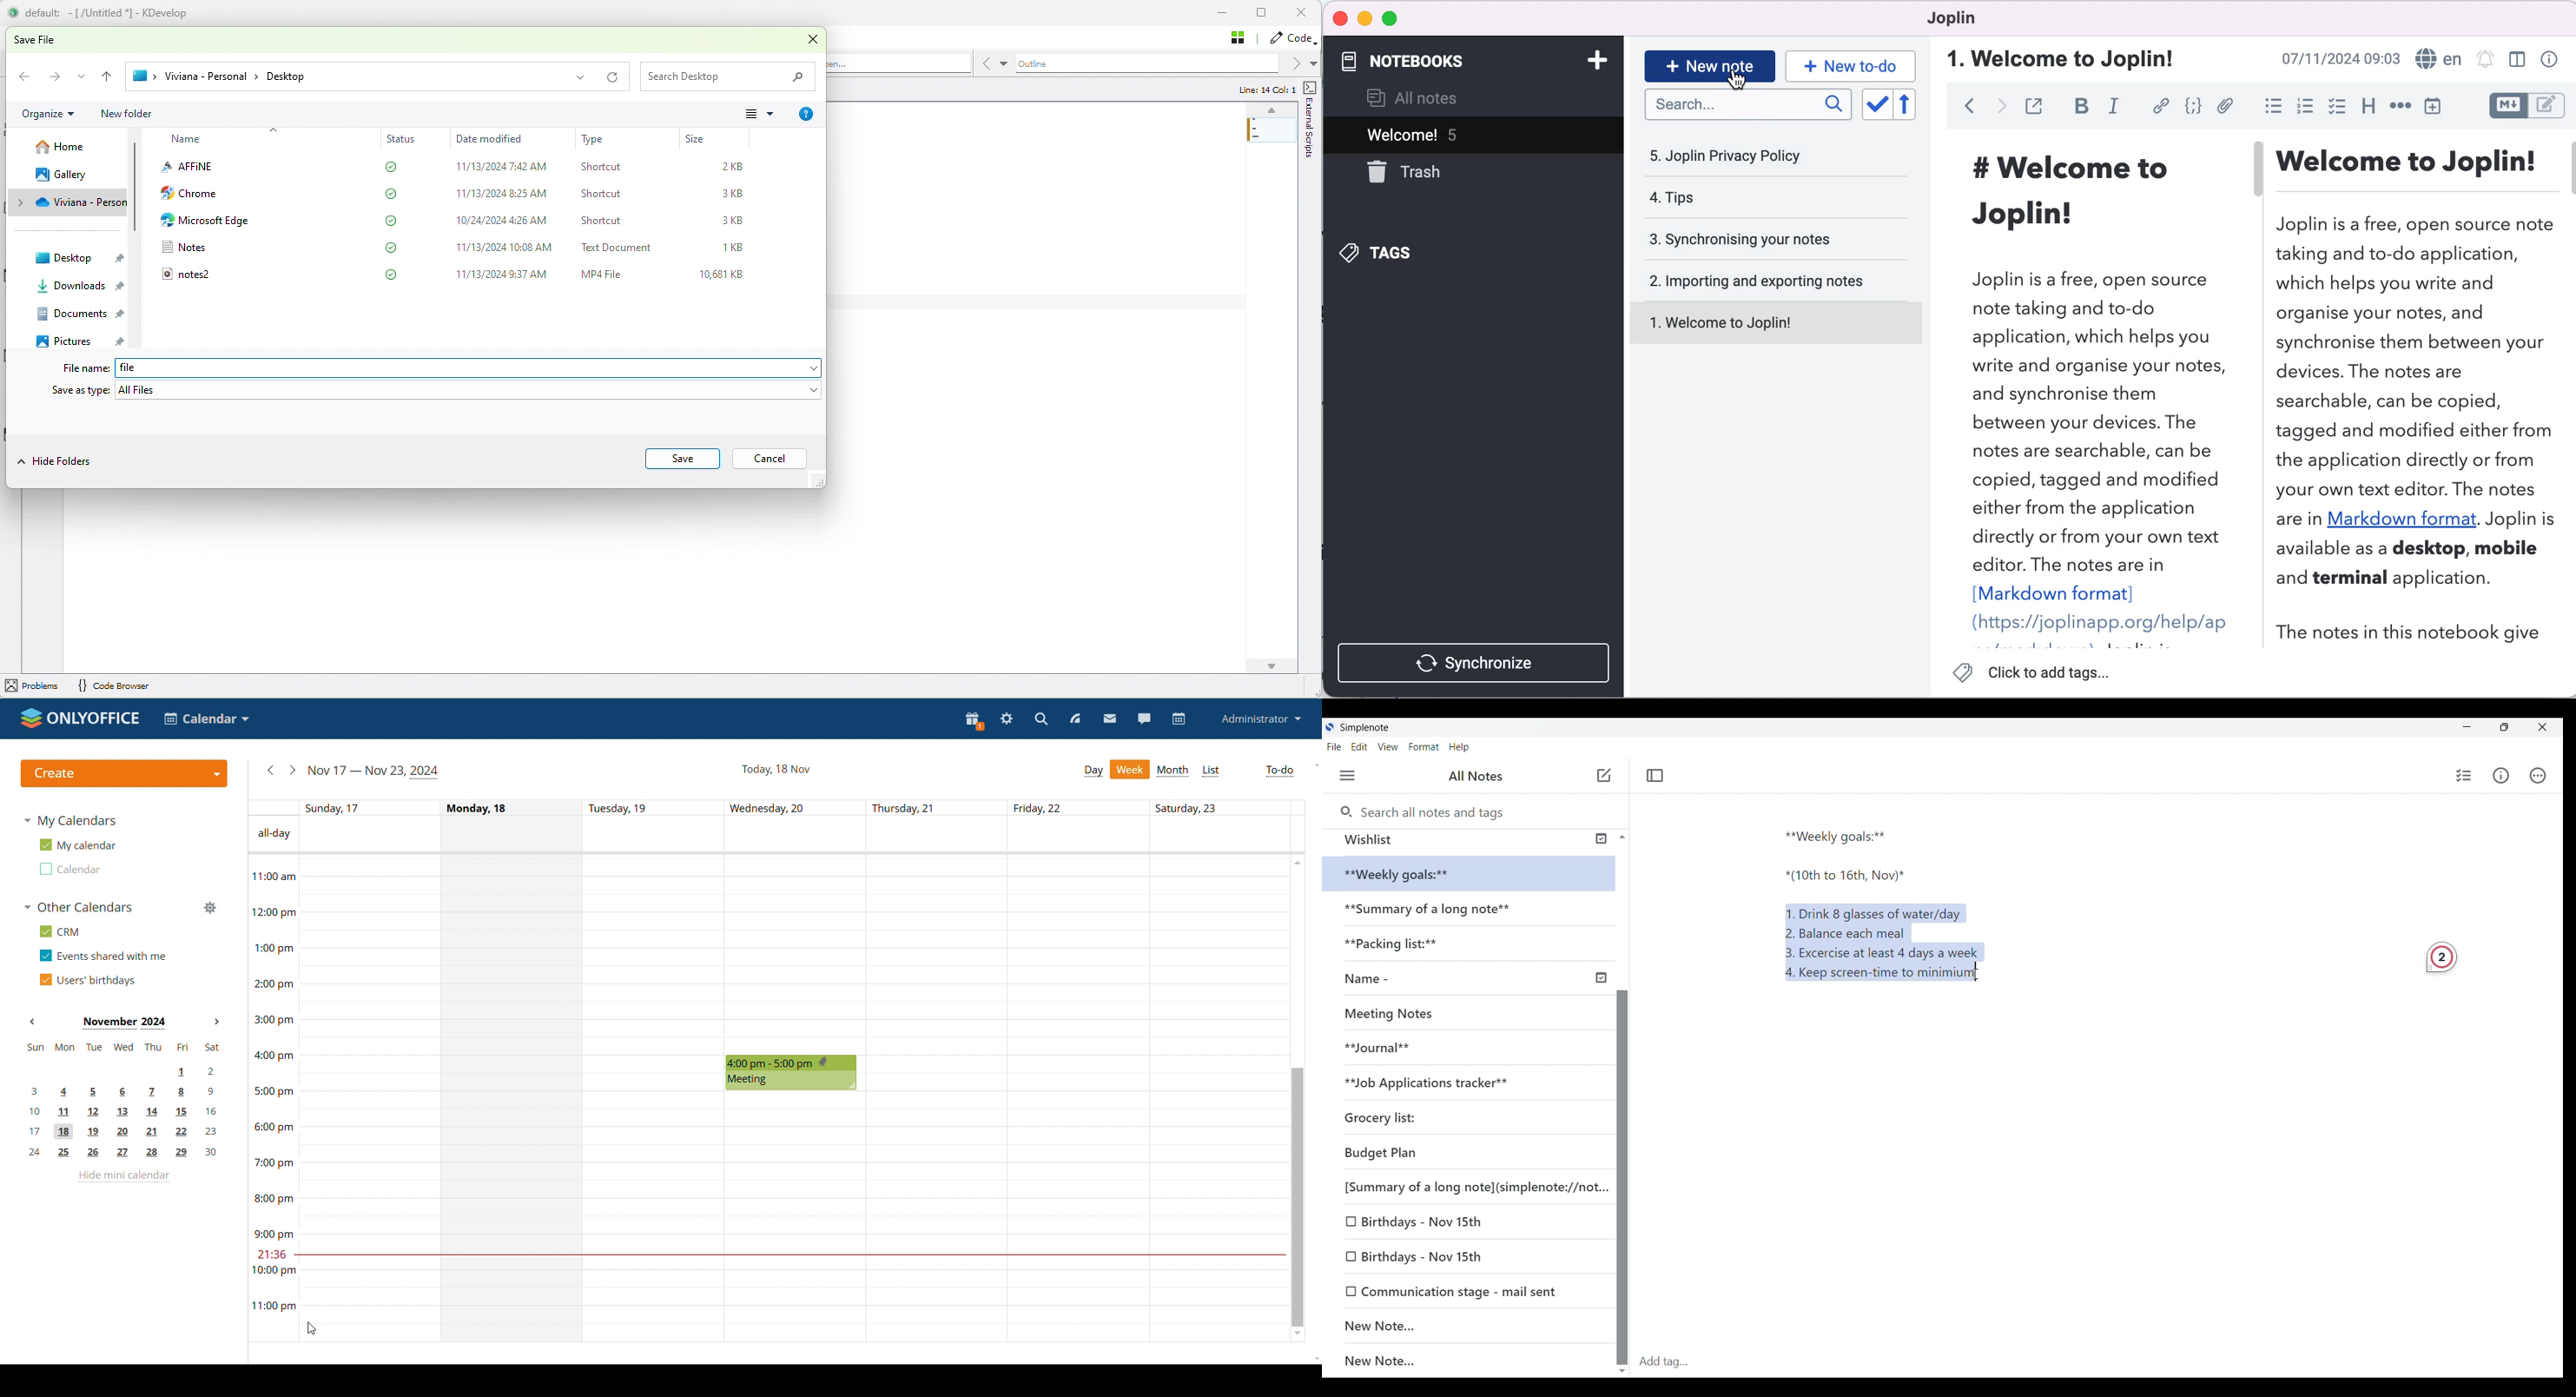 The image size is (2576, 1400). I want to click on Downloads, so click(76, 287).